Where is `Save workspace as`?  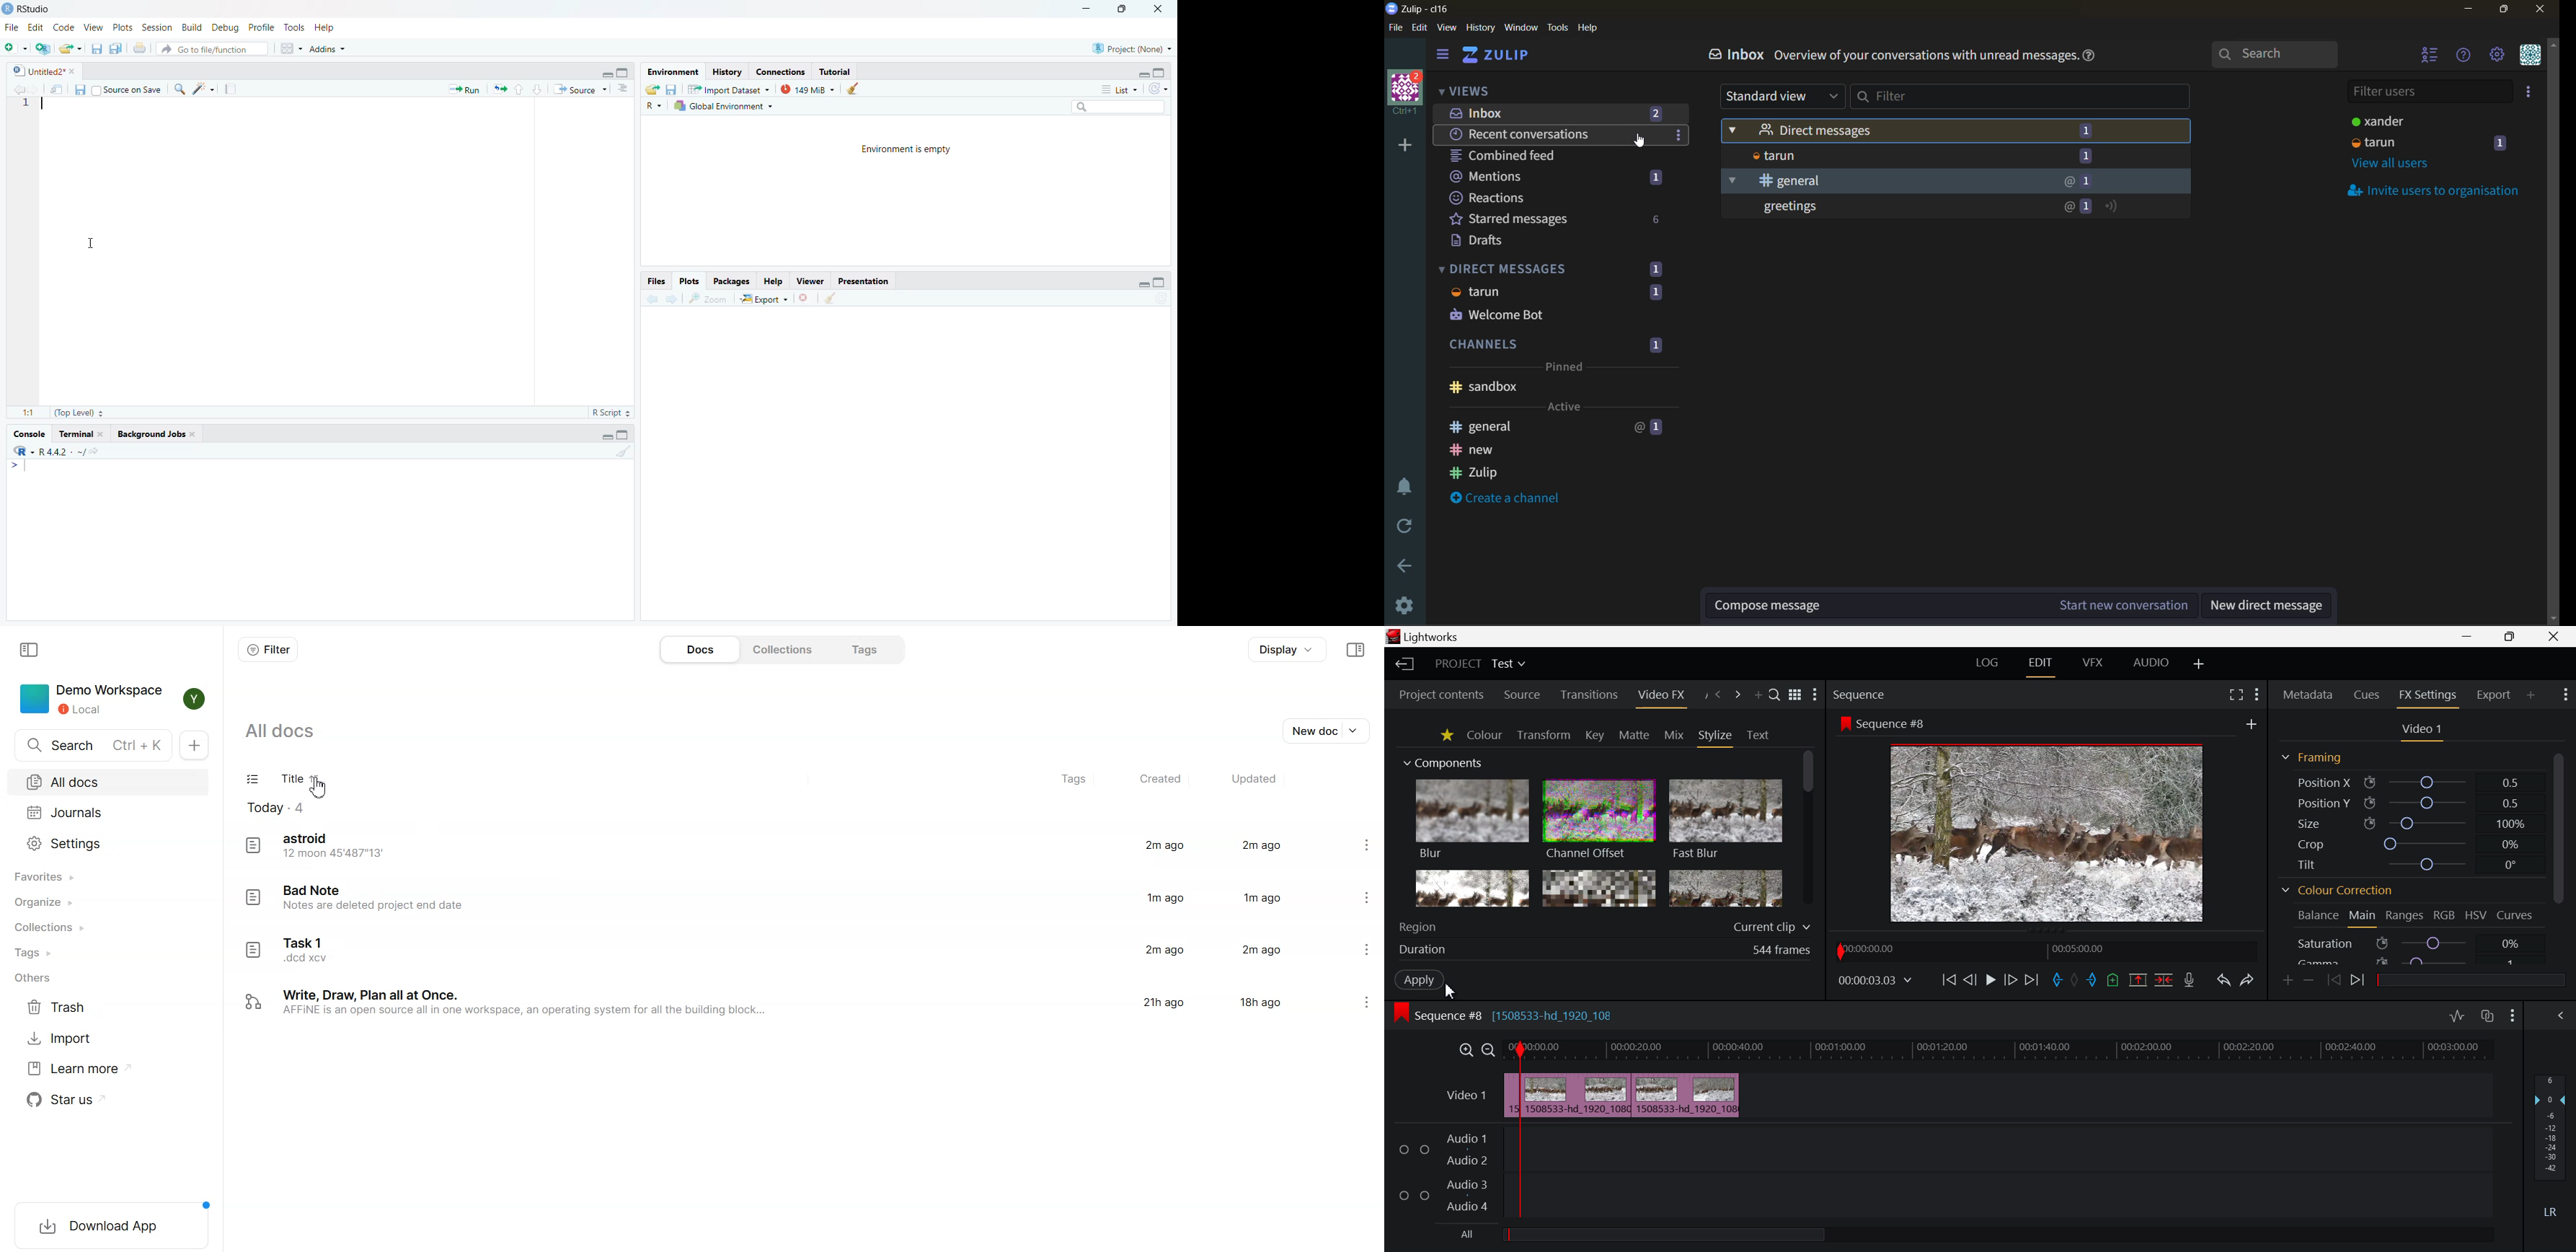
Save workspace as is located at coordinates (672, 88).